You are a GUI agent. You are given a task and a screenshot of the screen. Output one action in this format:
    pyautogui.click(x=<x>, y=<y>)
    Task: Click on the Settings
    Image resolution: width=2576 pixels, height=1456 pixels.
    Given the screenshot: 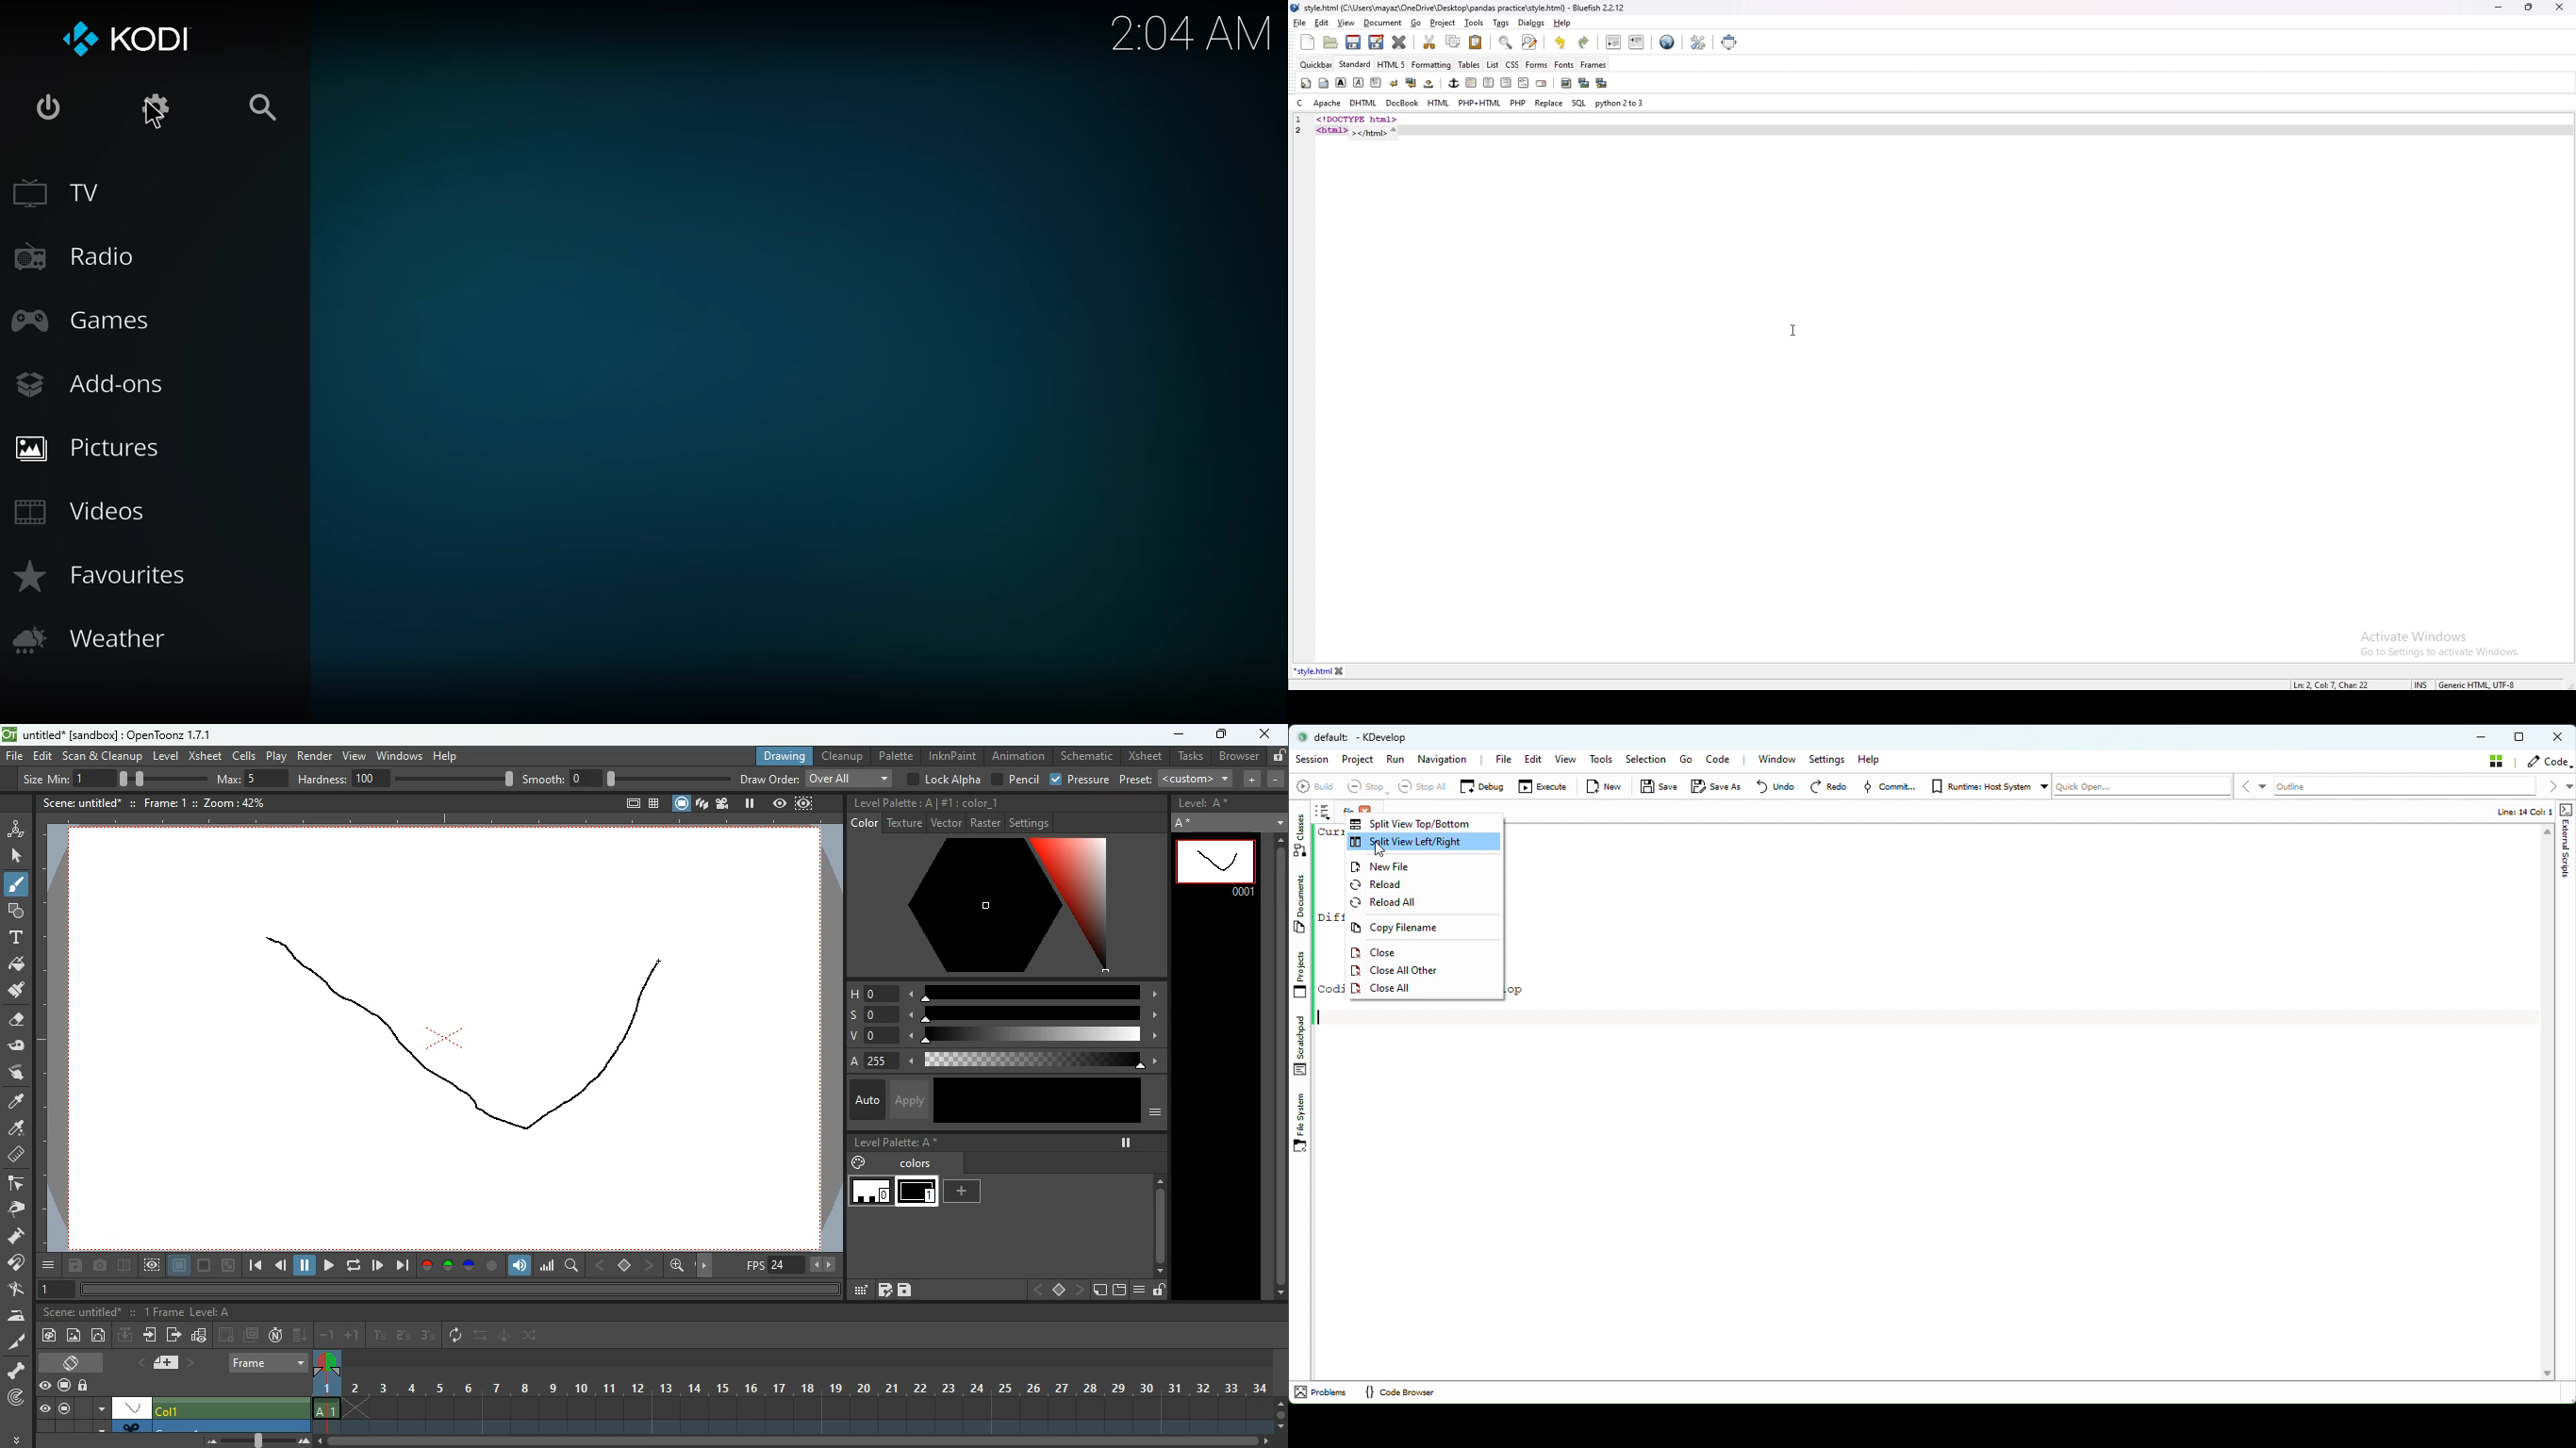 What is the action you would take?
    pyautogui.click(x=1030, y=823)
    